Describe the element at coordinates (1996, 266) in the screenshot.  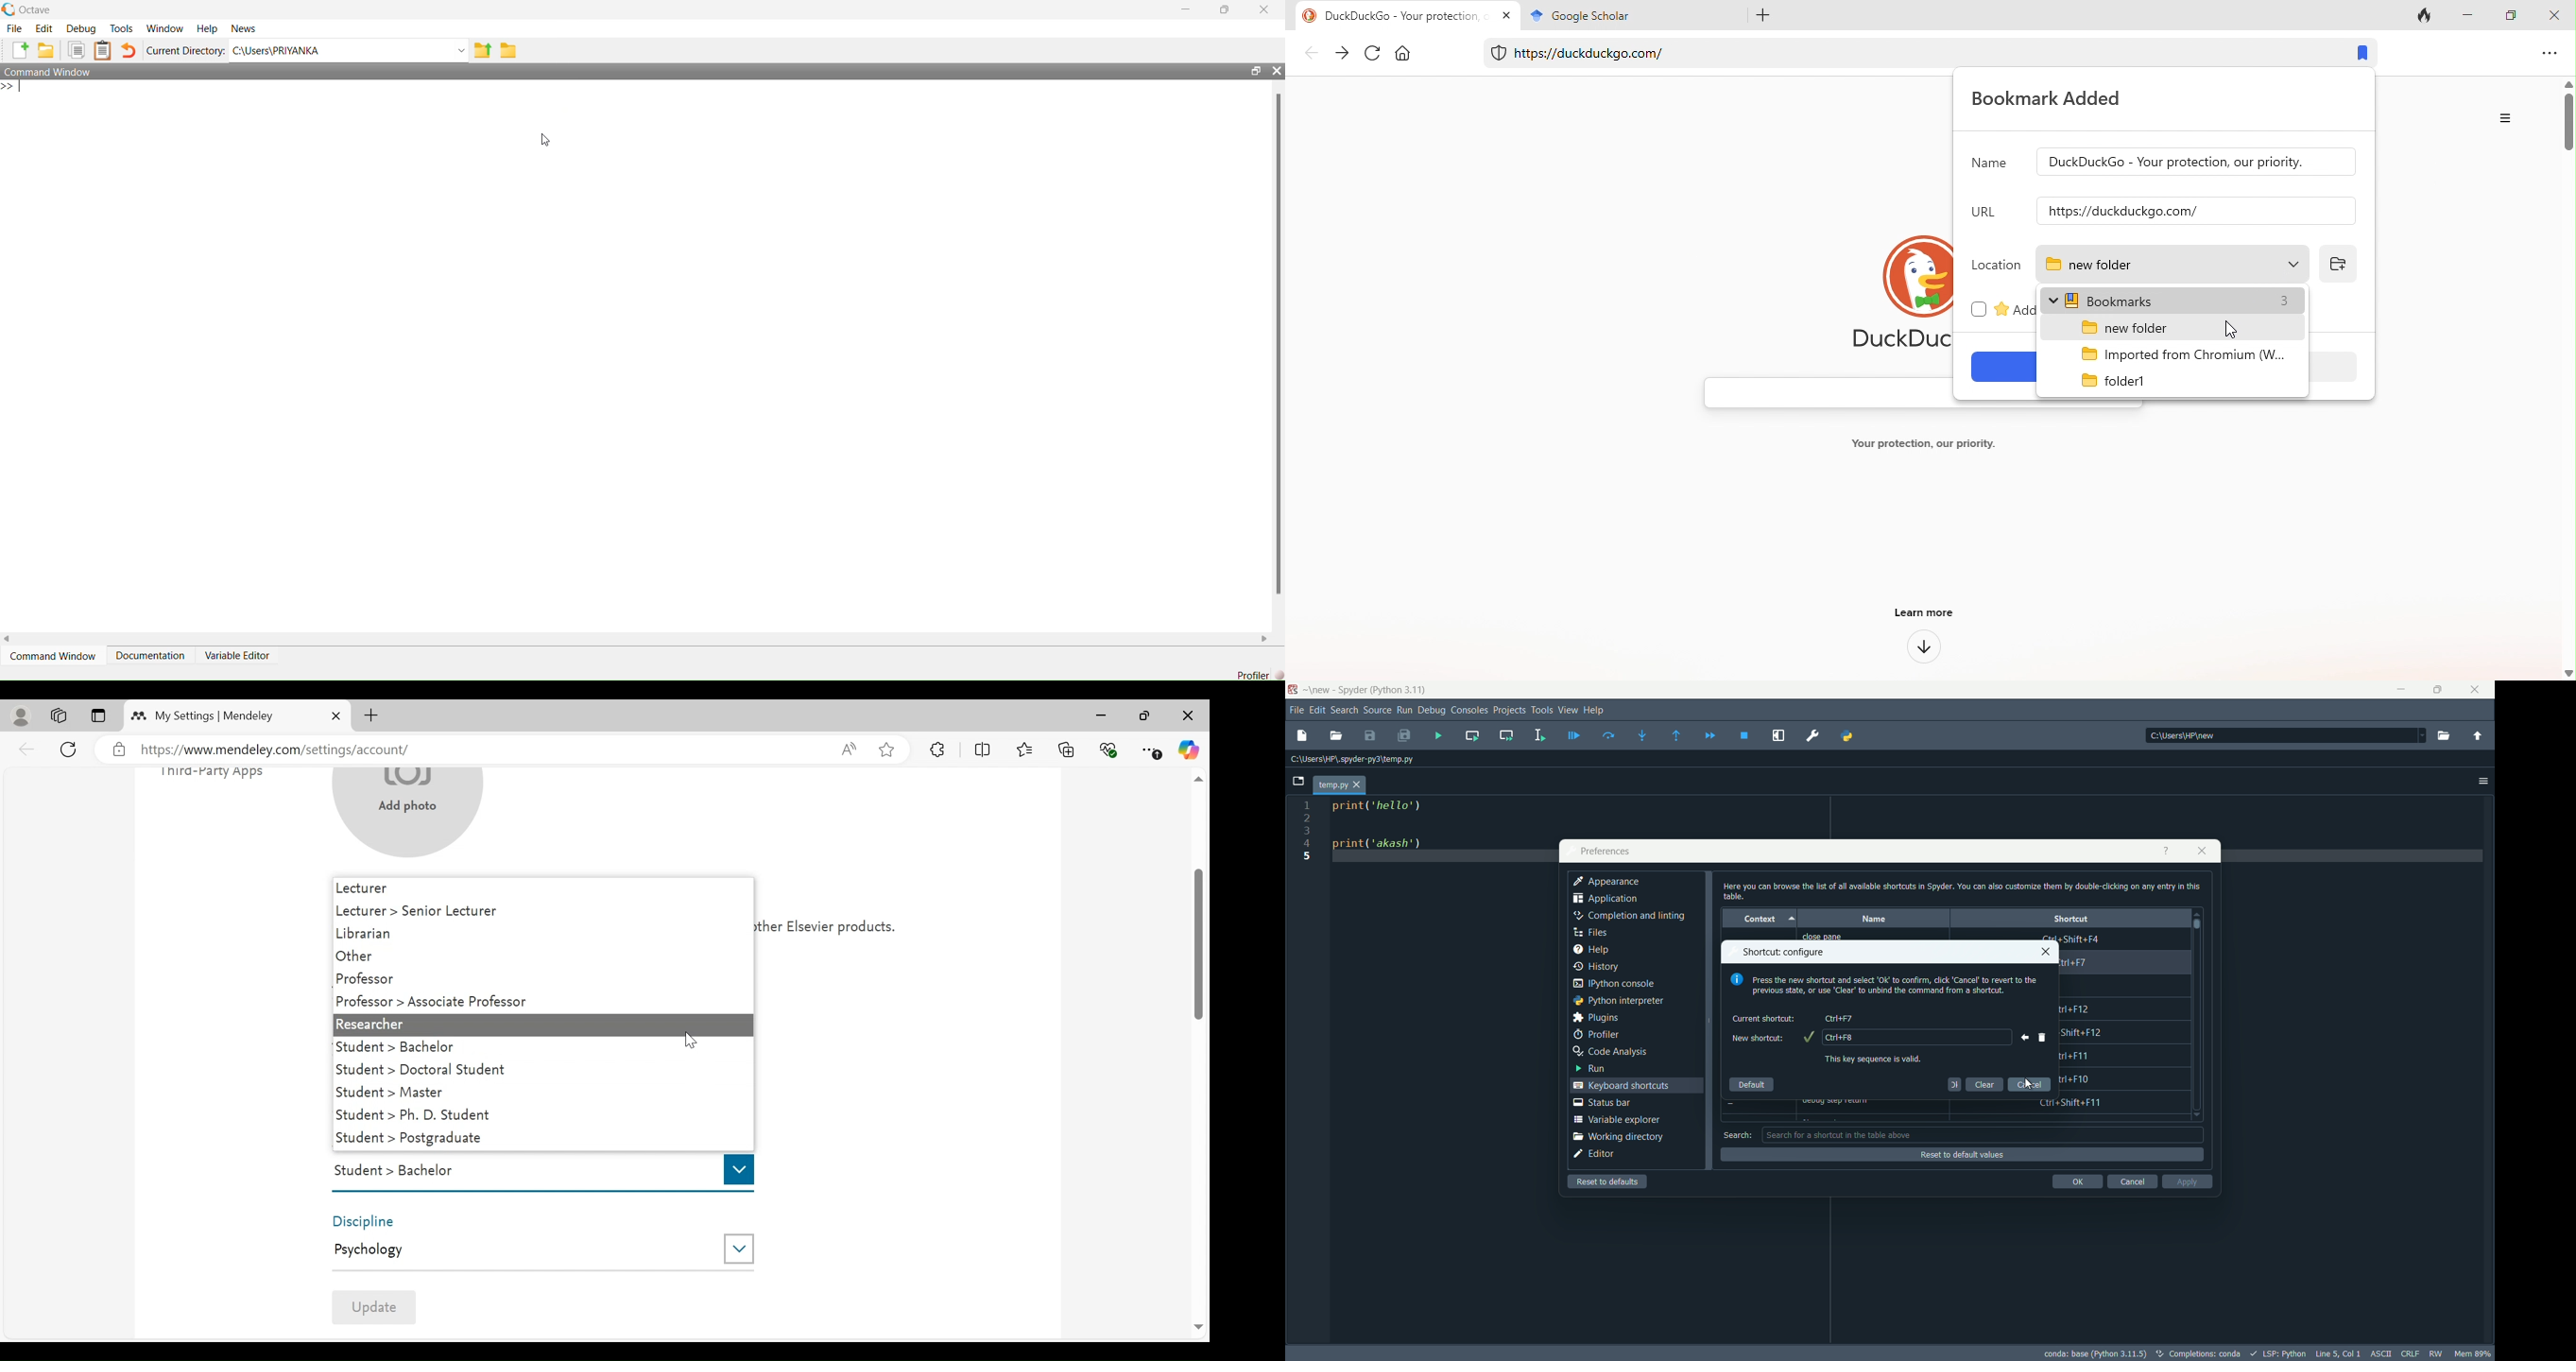
I see `location` at that location.